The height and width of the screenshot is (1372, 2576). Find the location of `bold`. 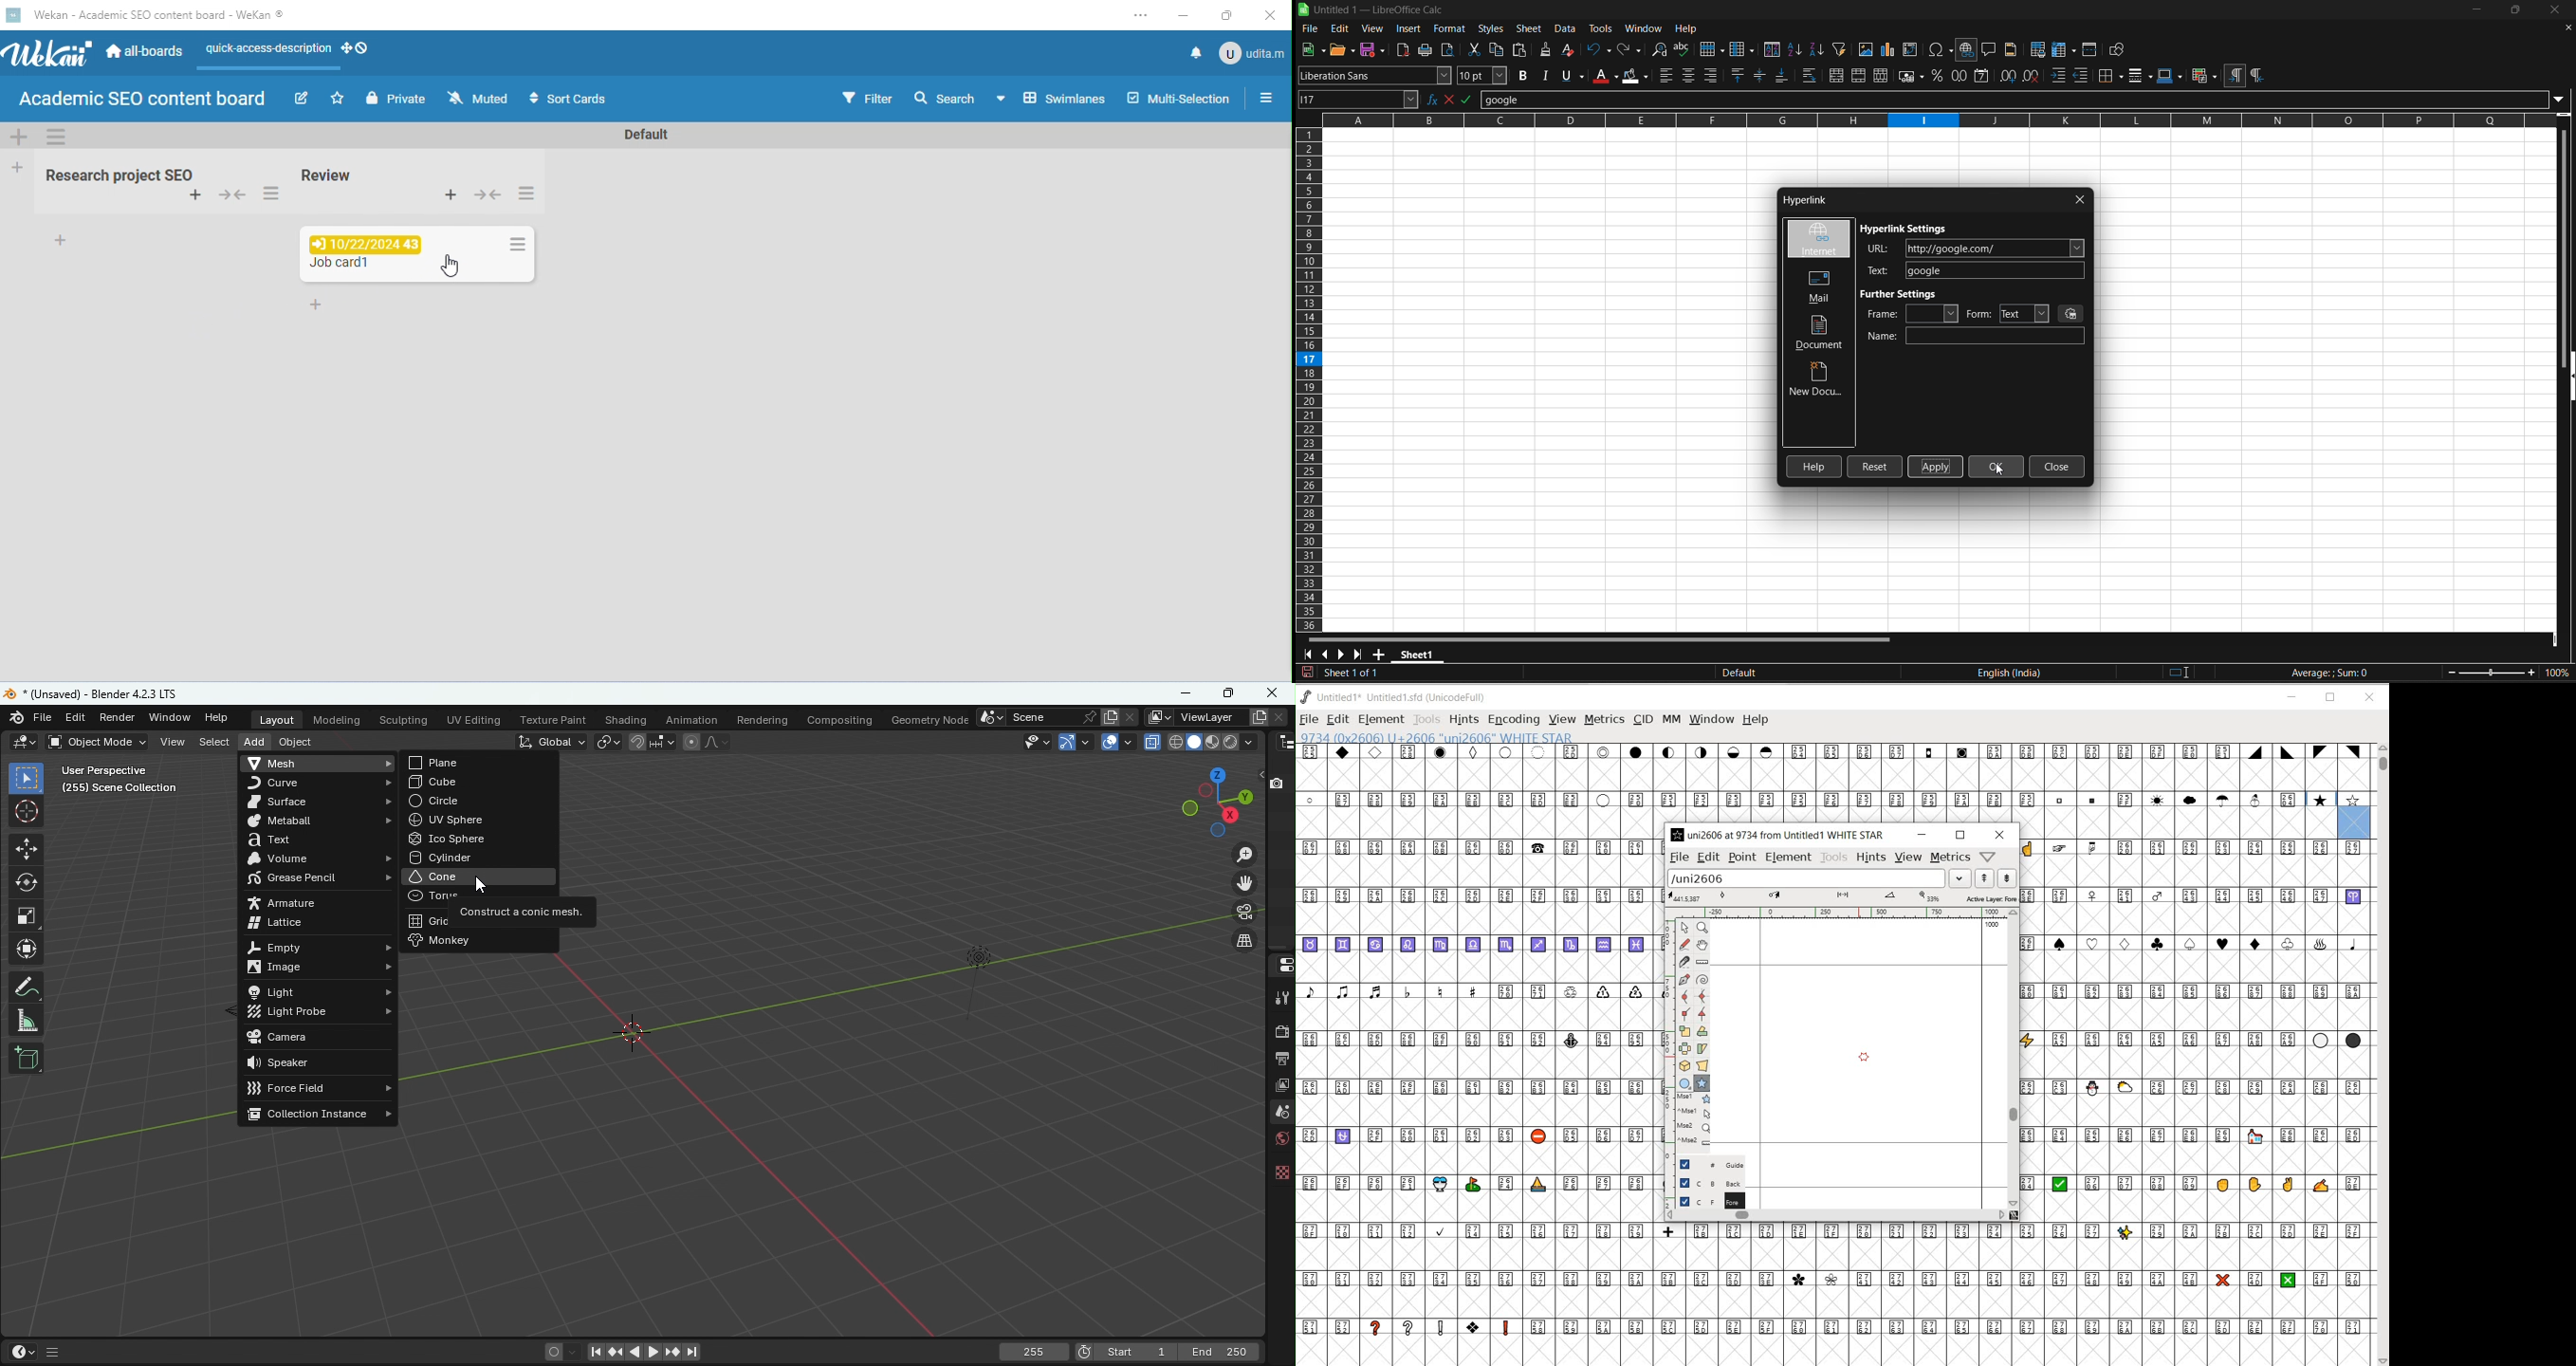

bold is located at coordinates (1523, 75).